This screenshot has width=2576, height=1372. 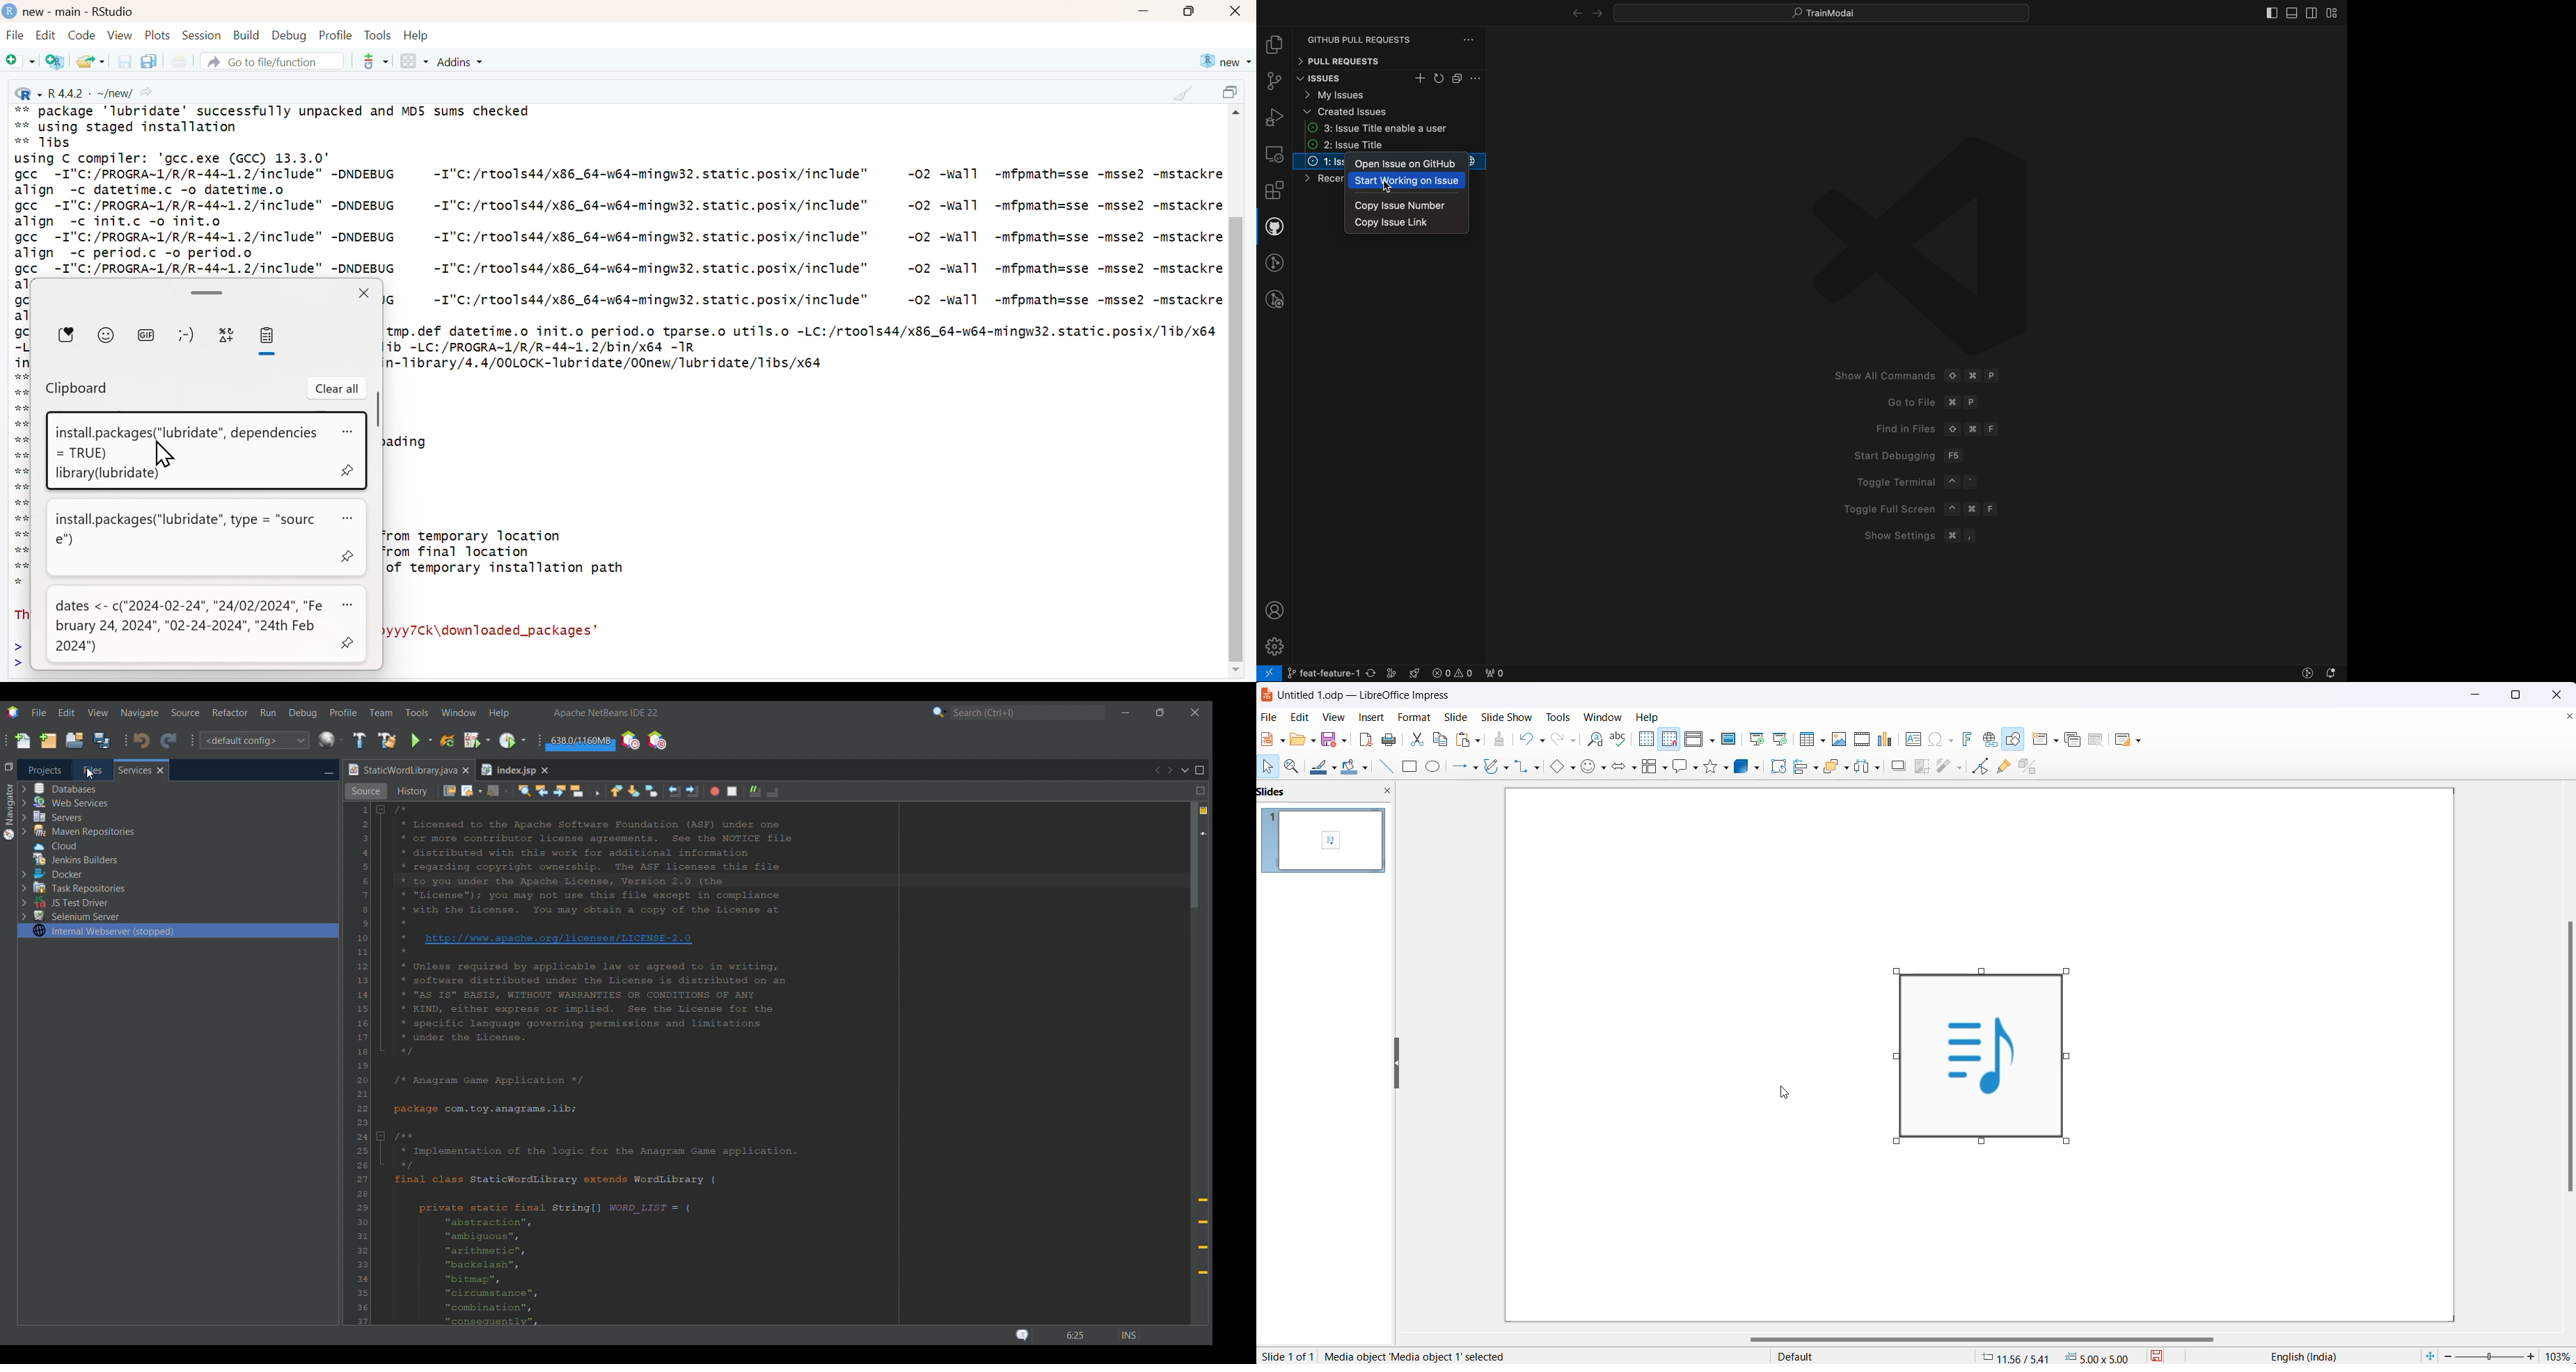 I want to click on Clear all, so click(x=337, y=389).